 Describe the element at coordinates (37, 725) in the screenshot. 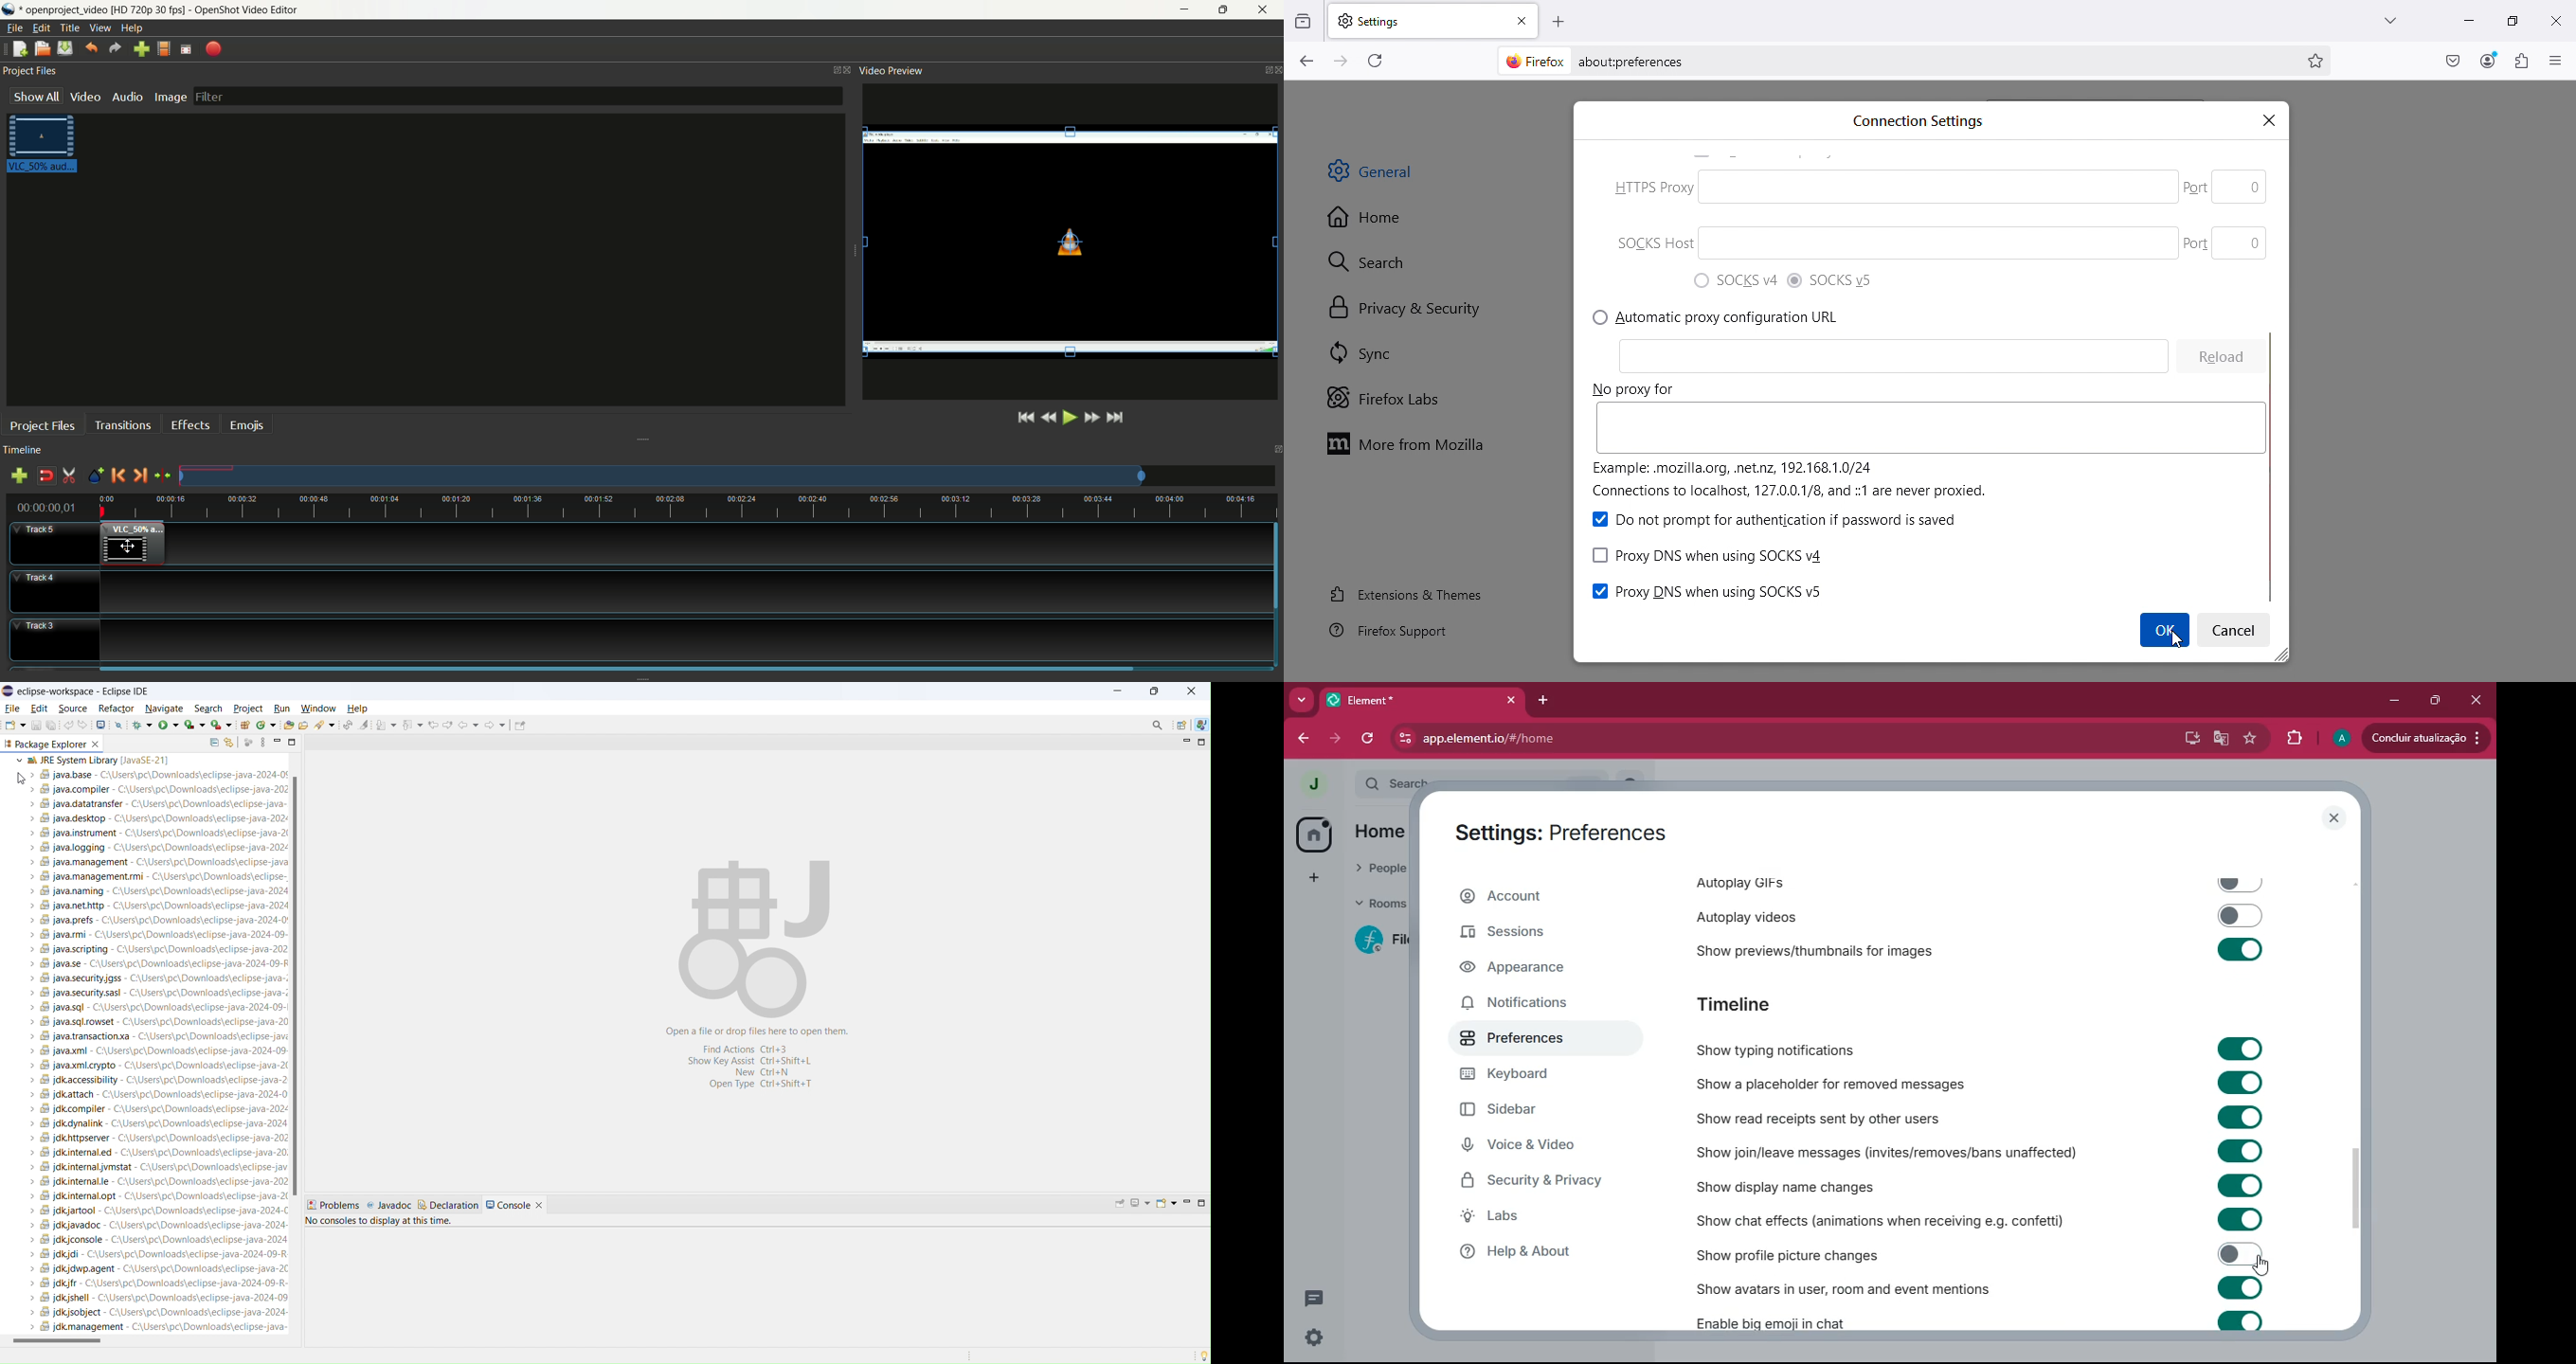

I see `save` at that location.